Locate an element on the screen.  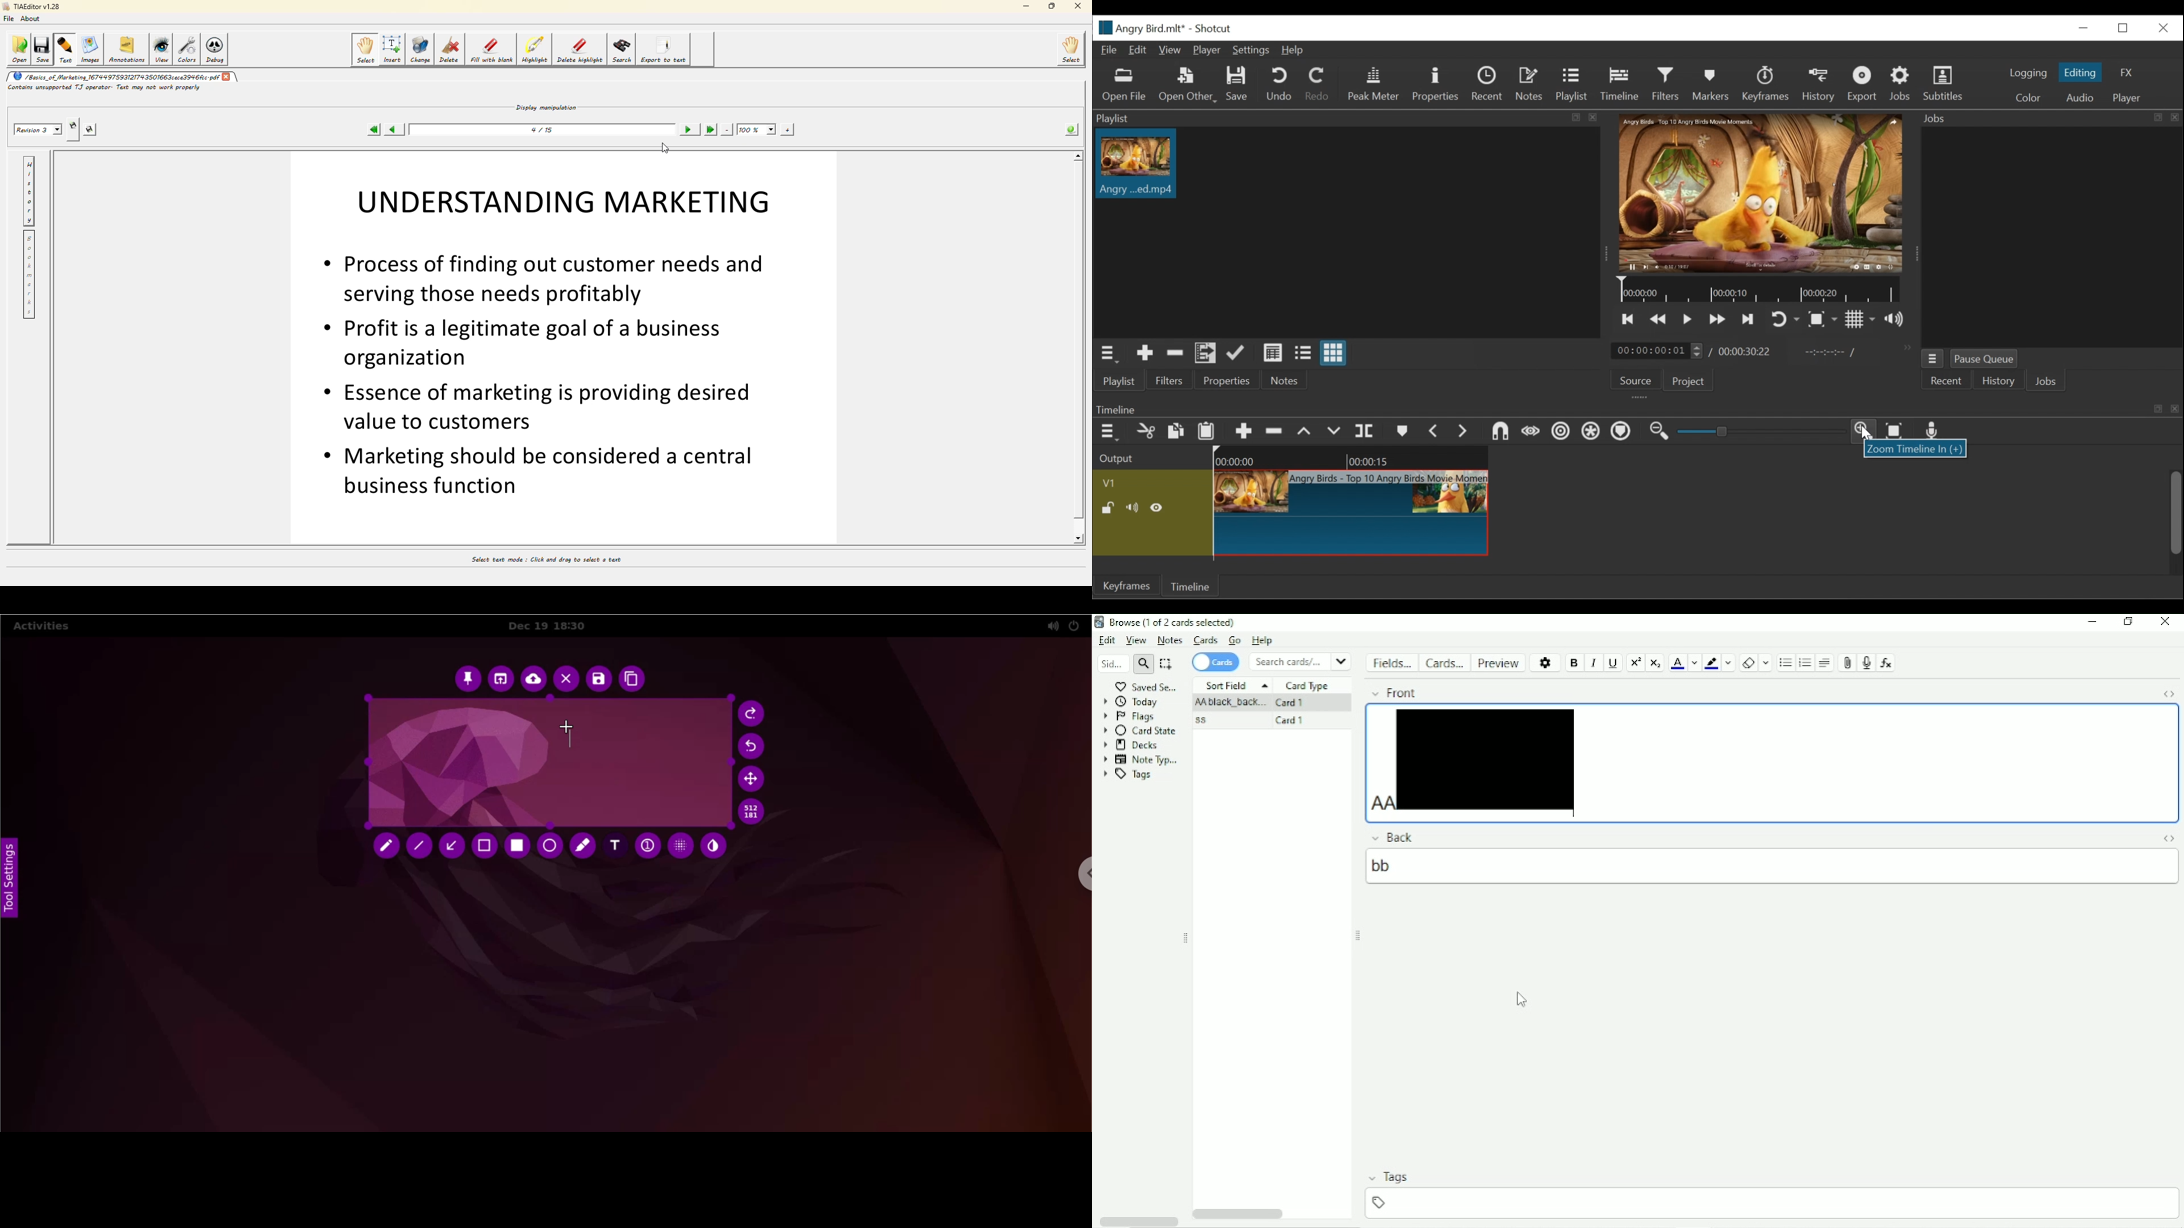
Italic is located at coordinates (1593, 663).